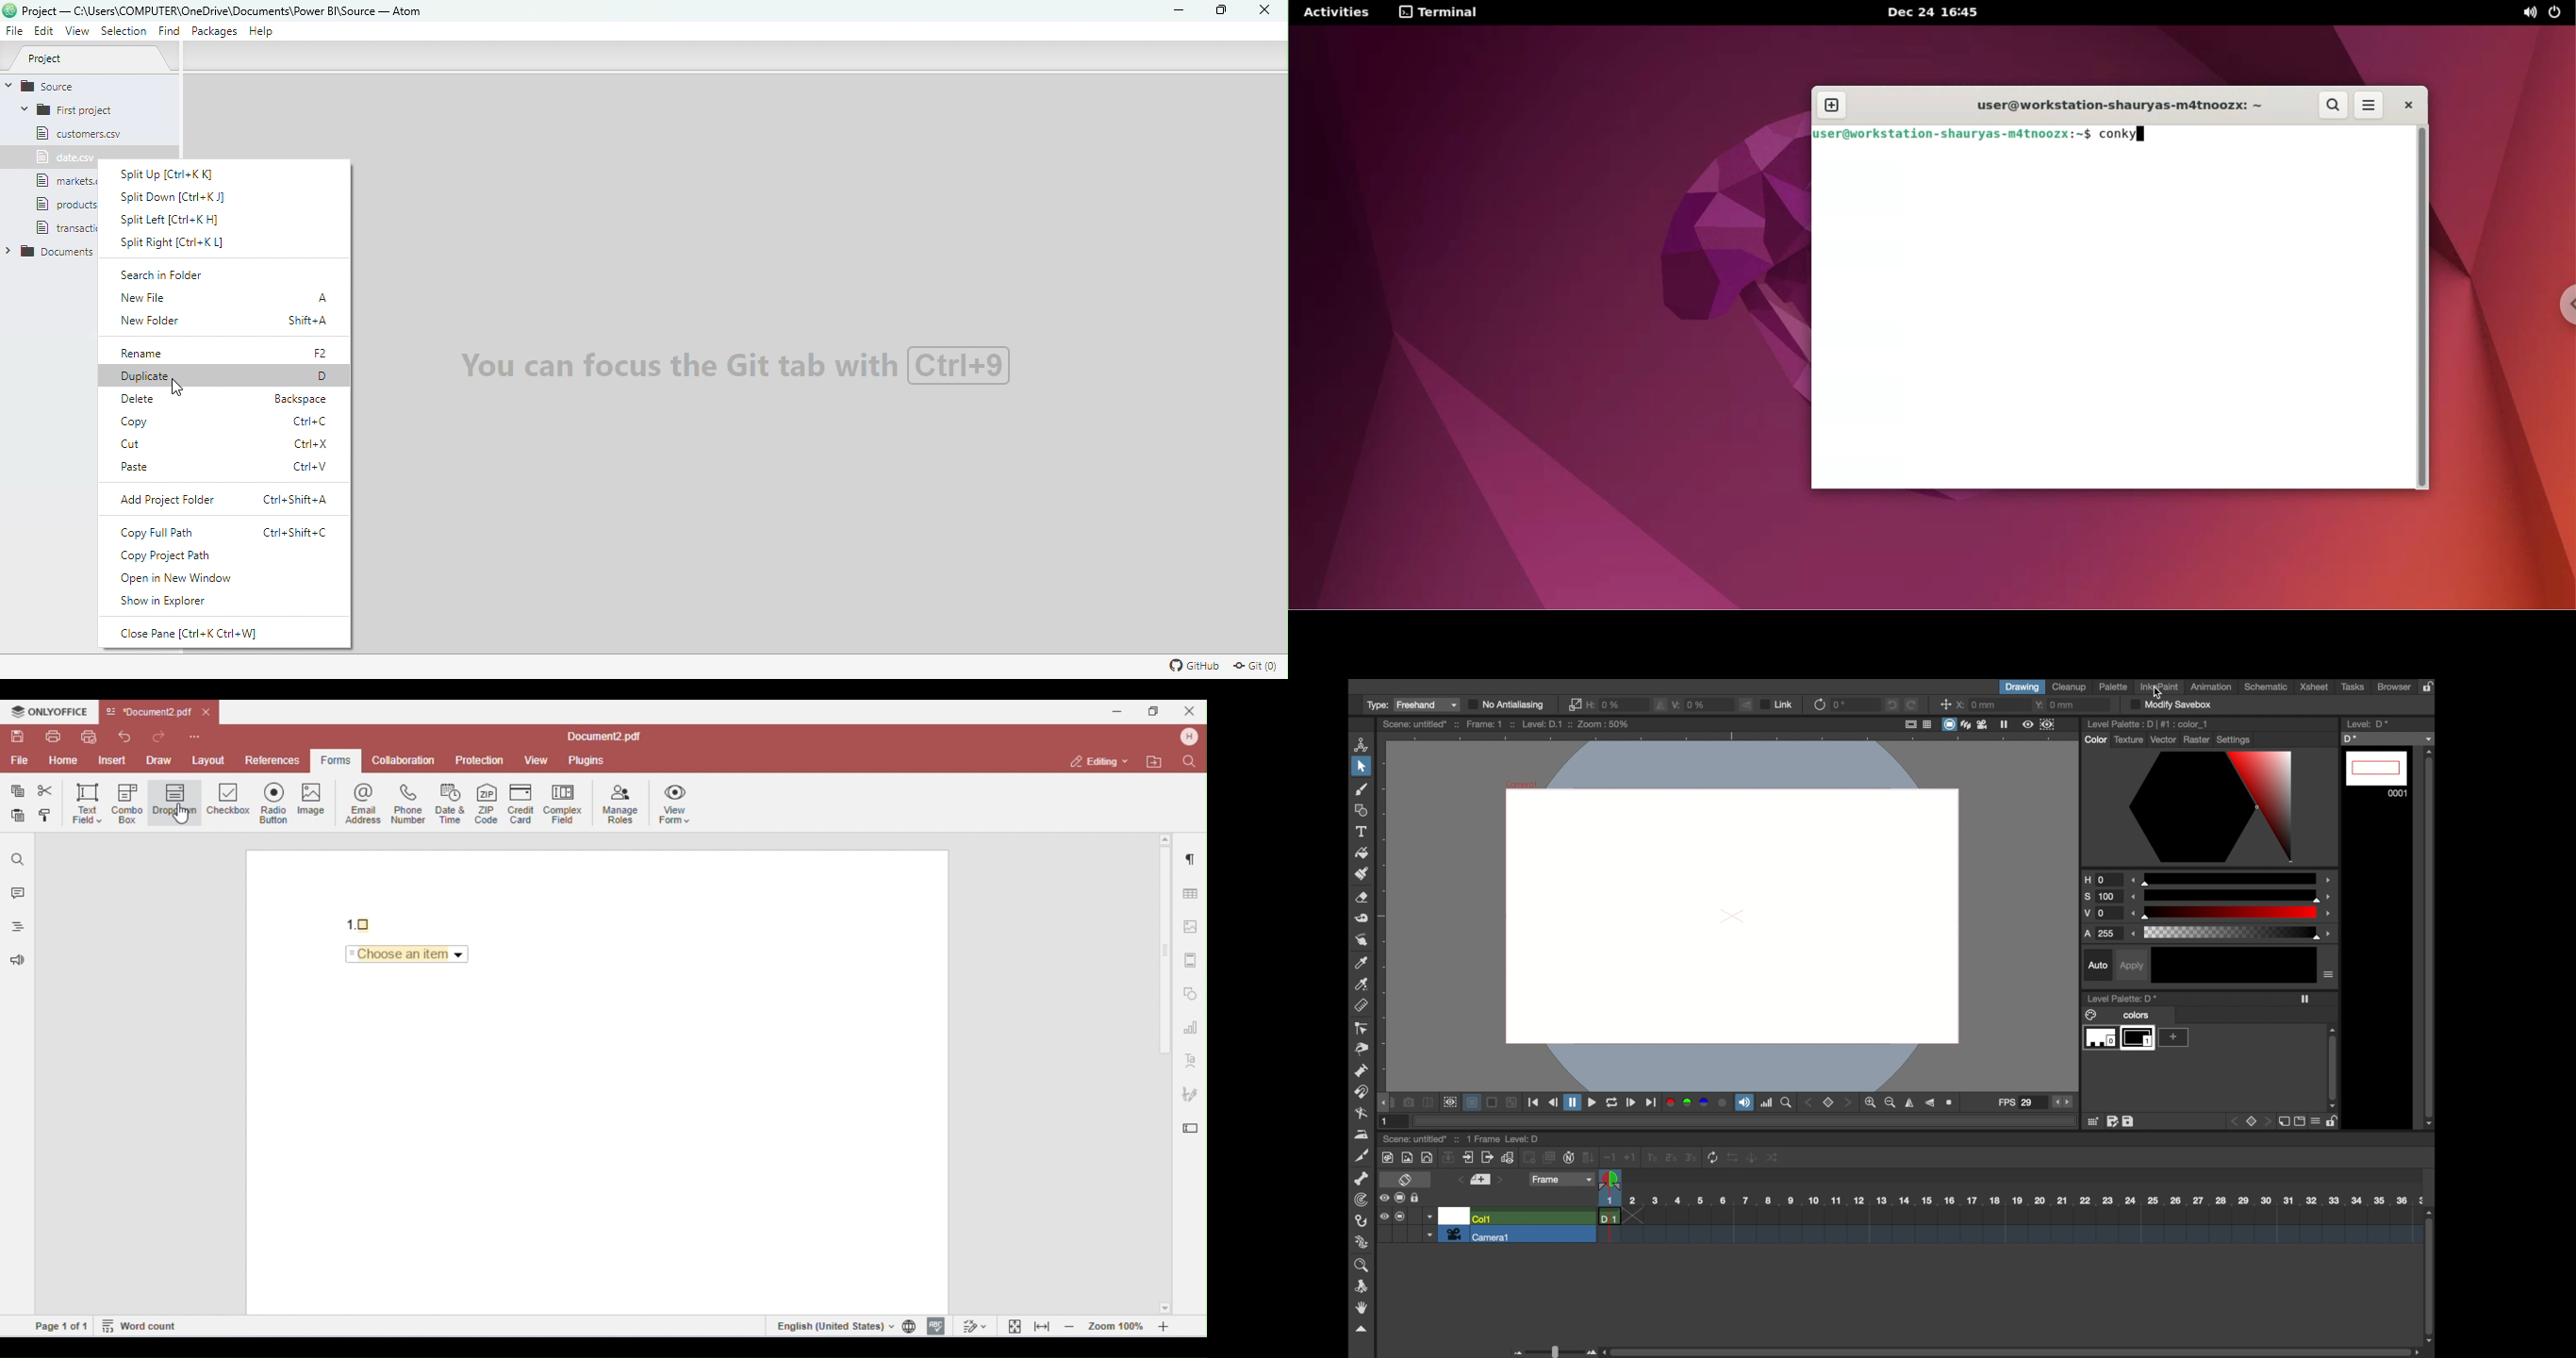  Describe the element at coordinates (1671, 1157) in the screenshot. I see `2` at that location.